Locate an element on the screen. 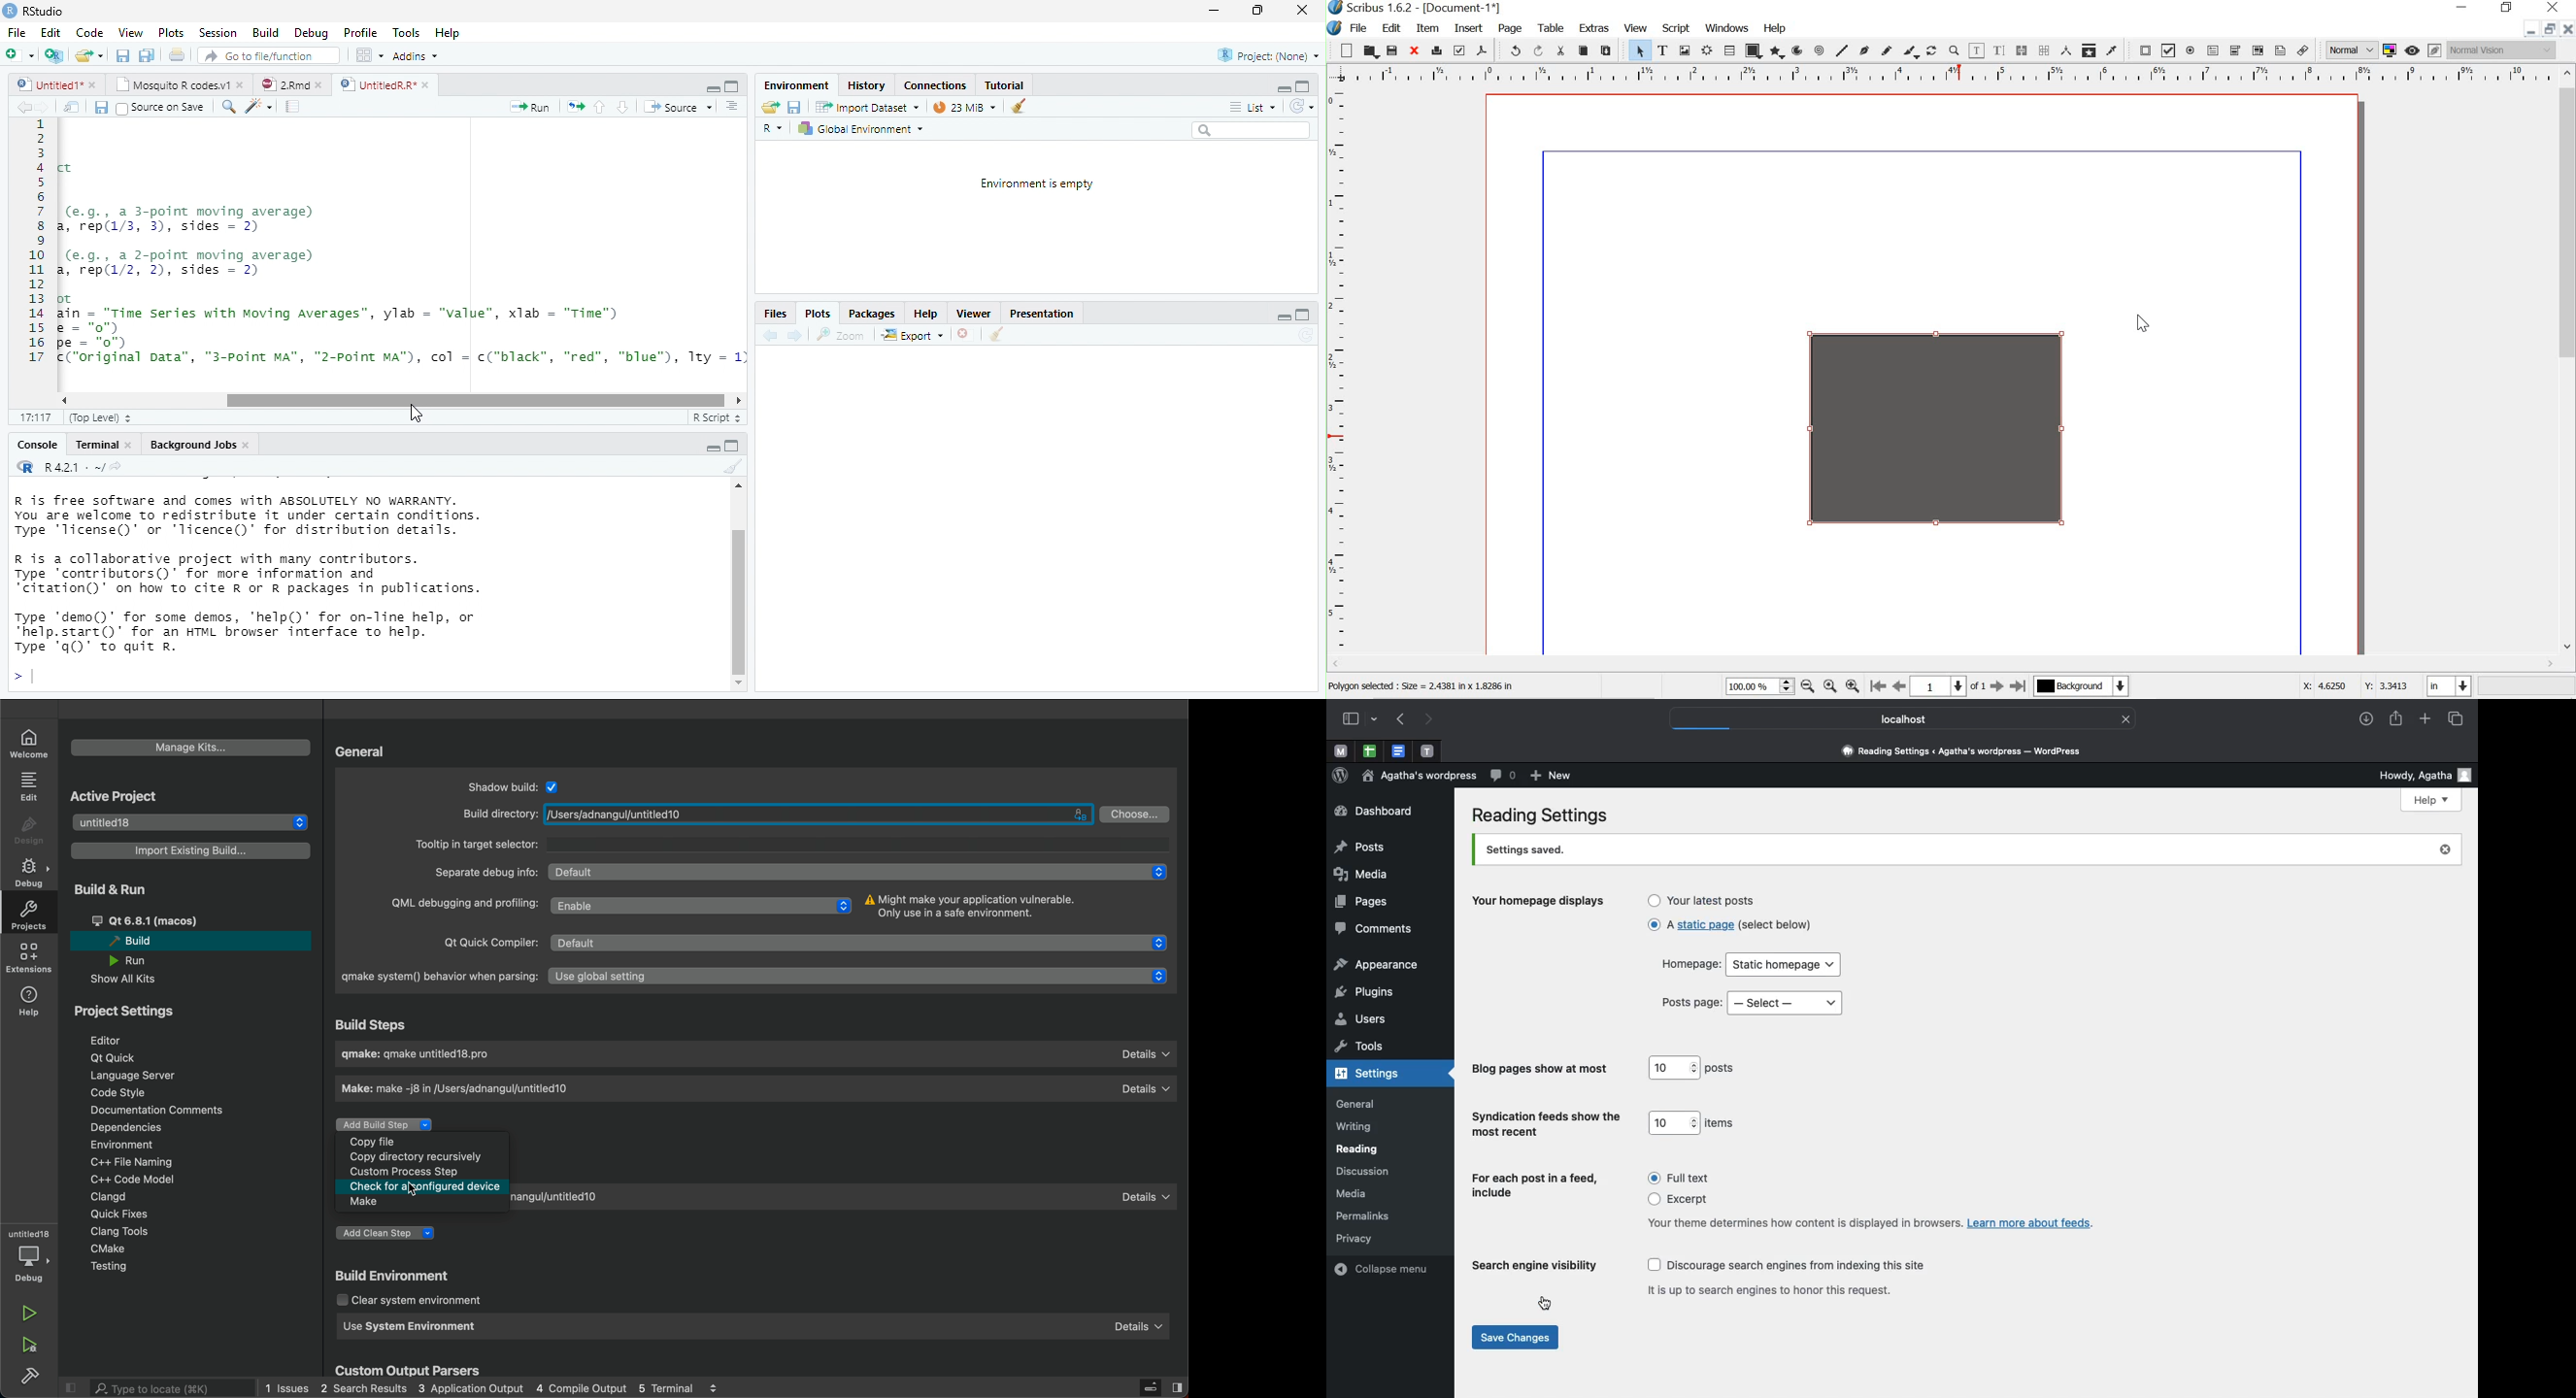  design is located at coordinates (30, 830).